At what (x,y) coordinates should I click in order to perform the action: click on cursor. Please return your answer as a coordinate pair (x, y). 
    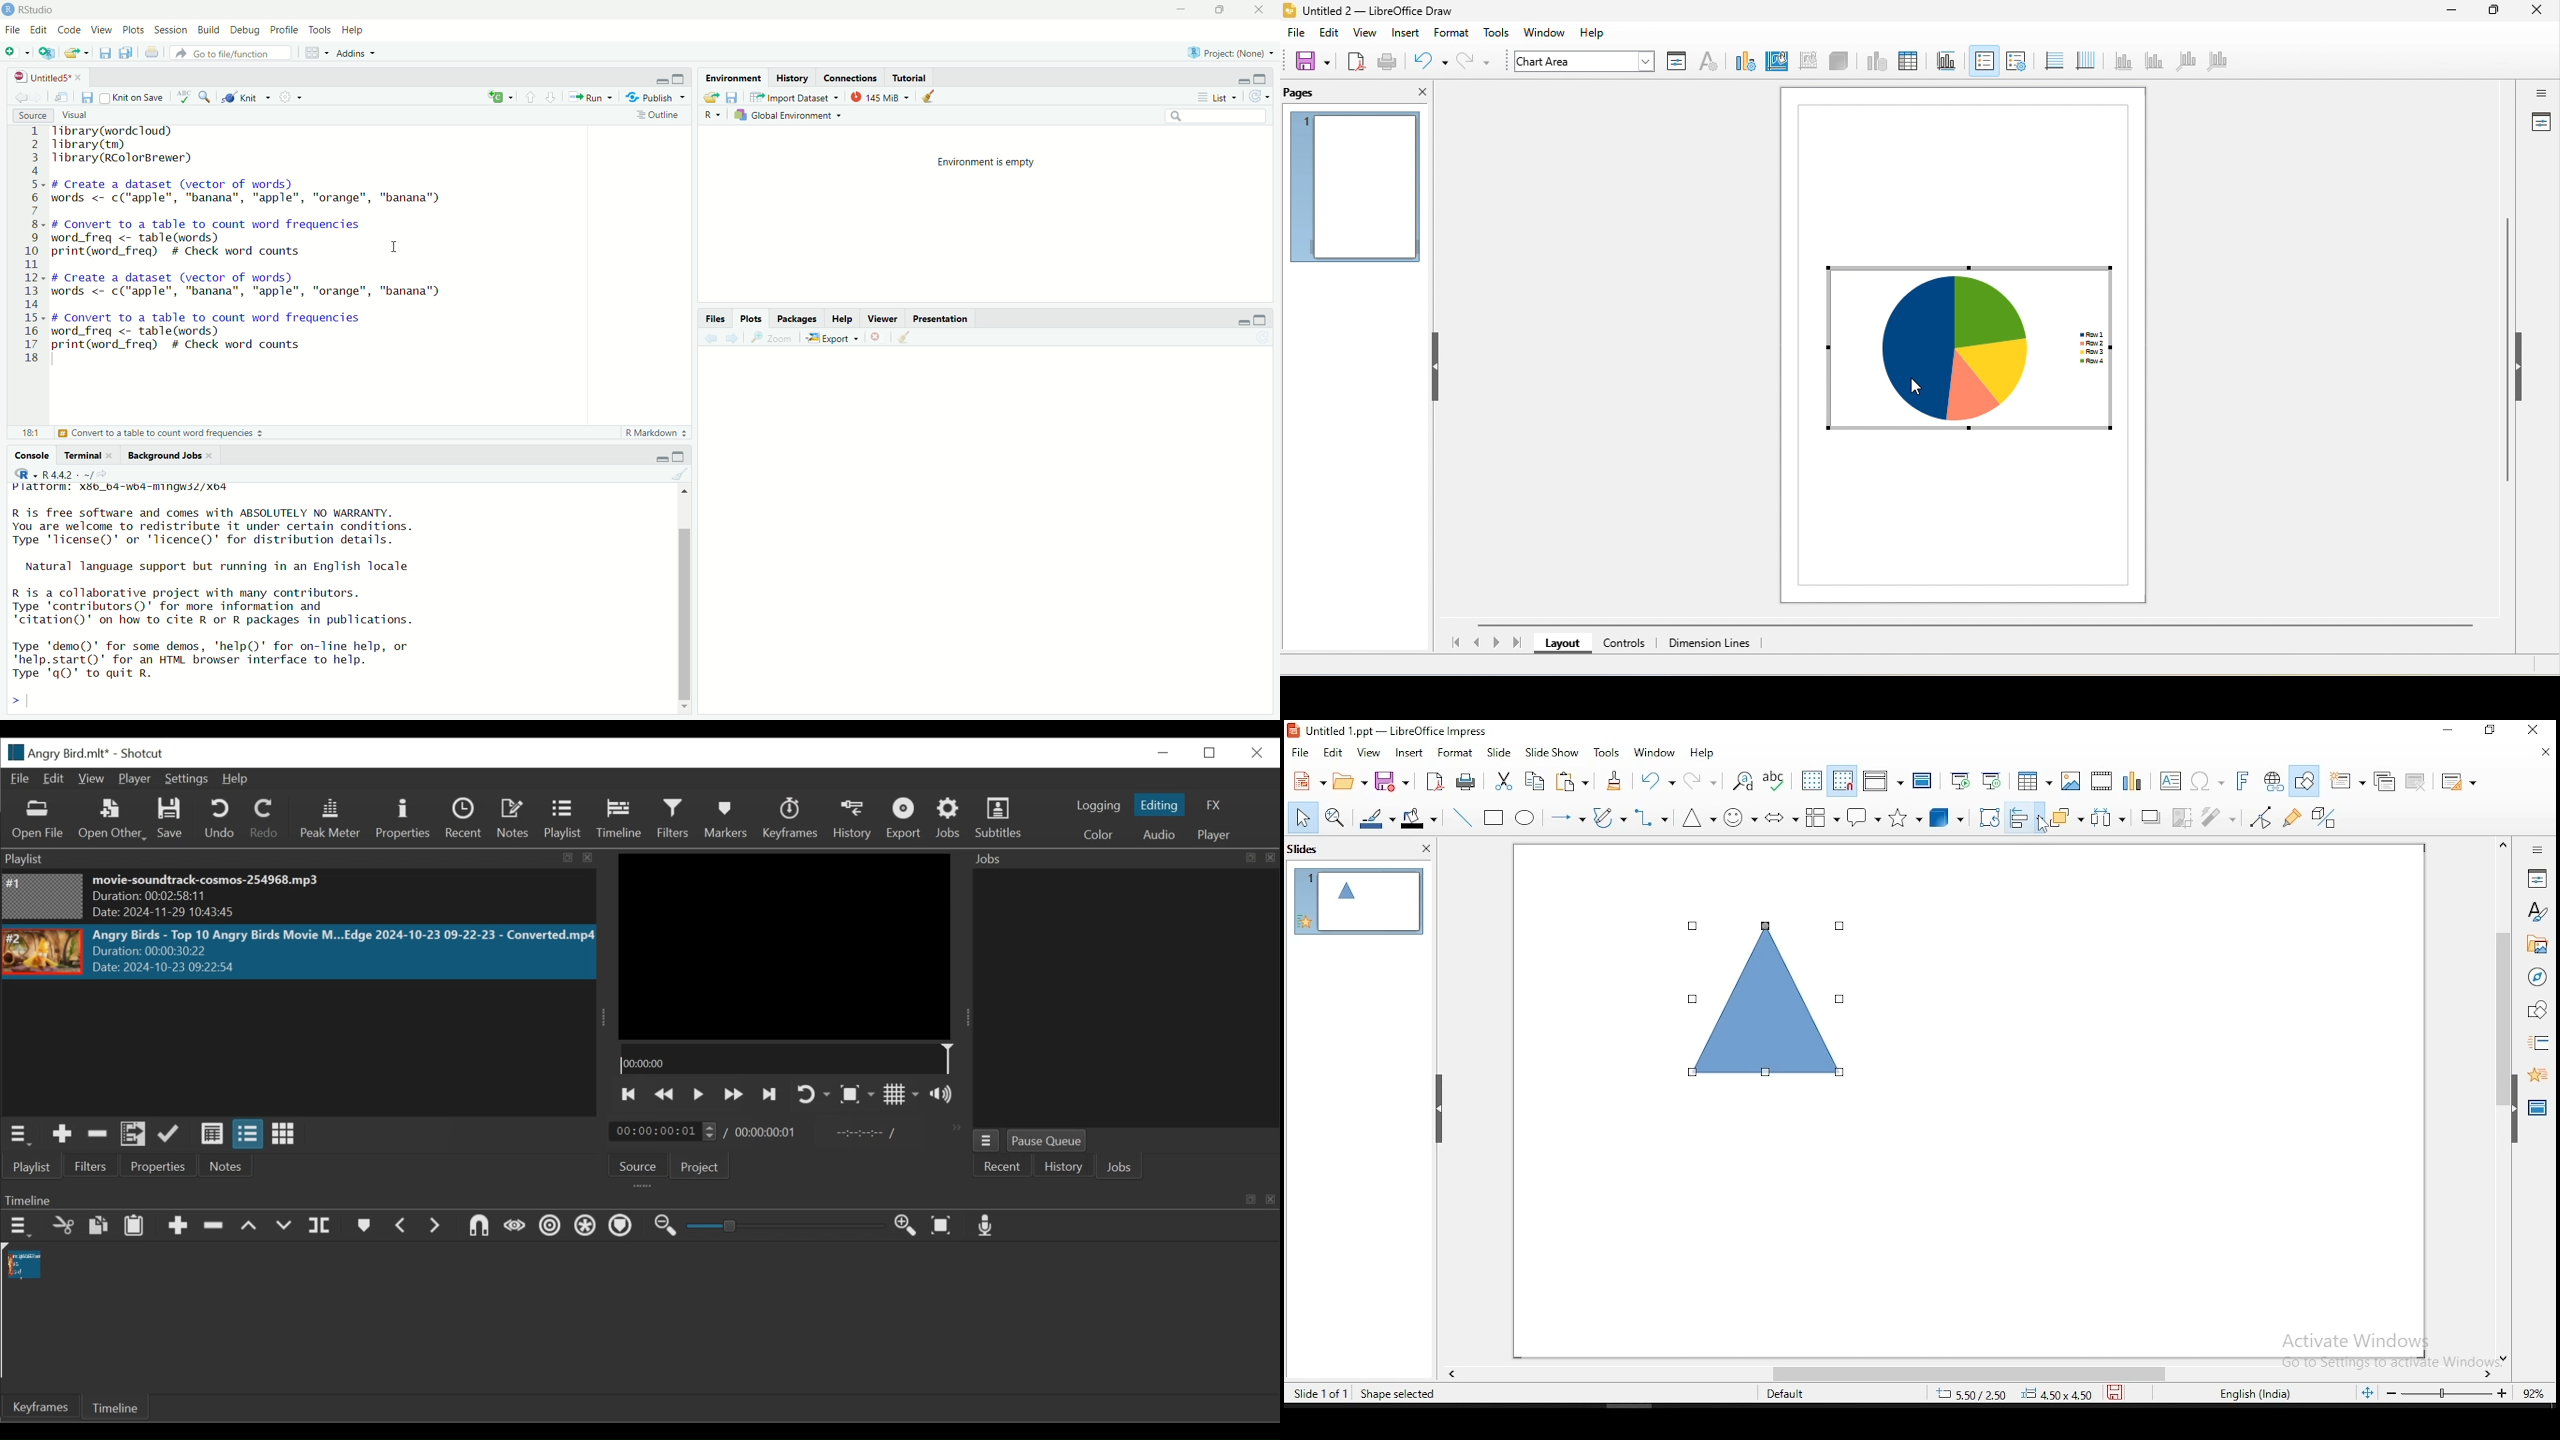
    Looking at the image, I should click on (2043, 828).